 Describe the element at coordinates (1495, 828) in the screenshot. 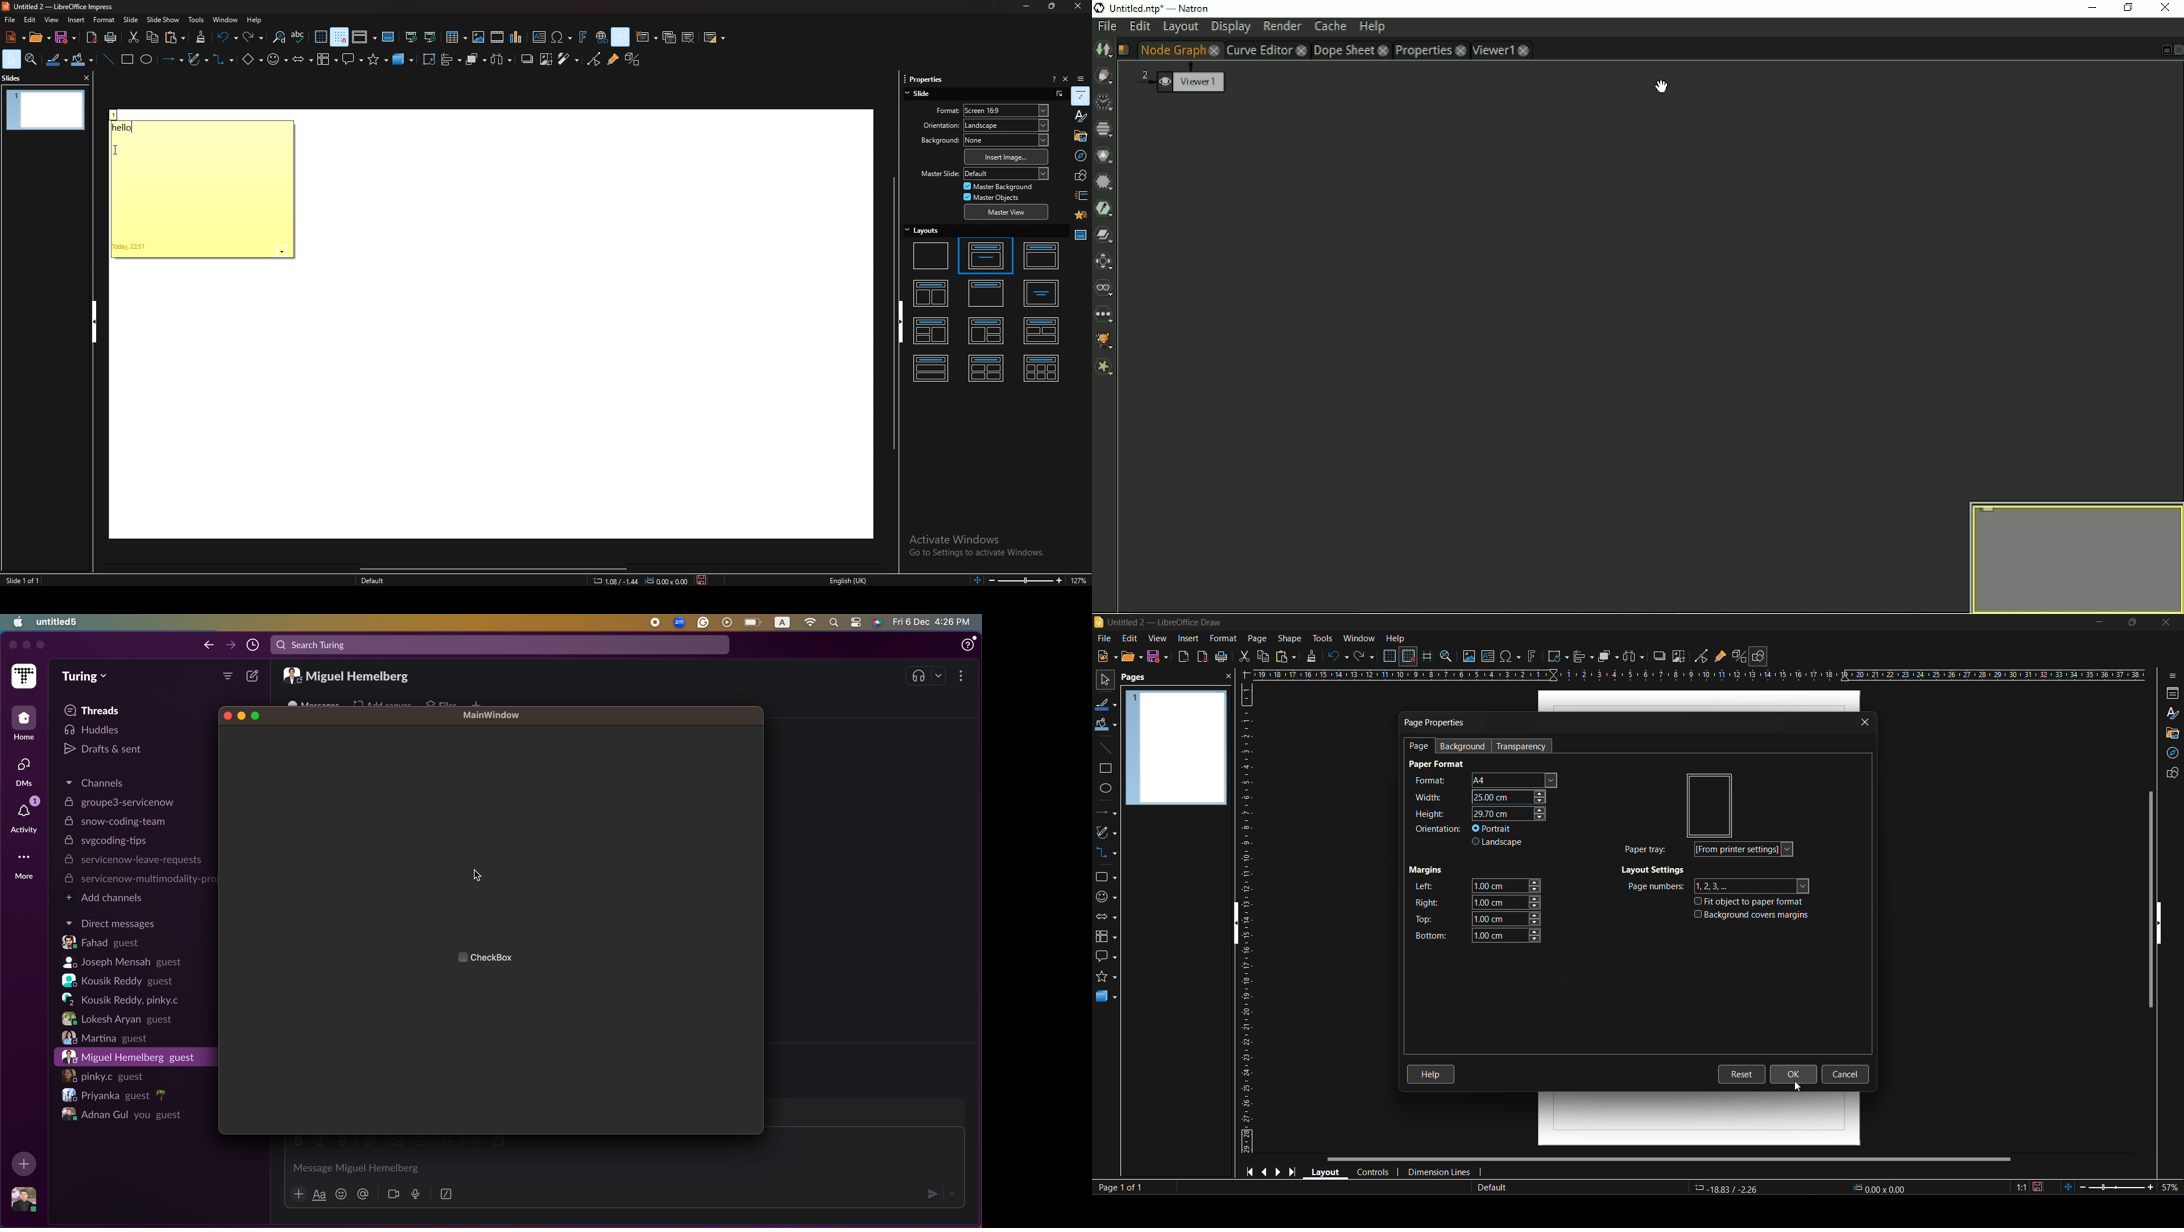

I see `portrait` at that location.